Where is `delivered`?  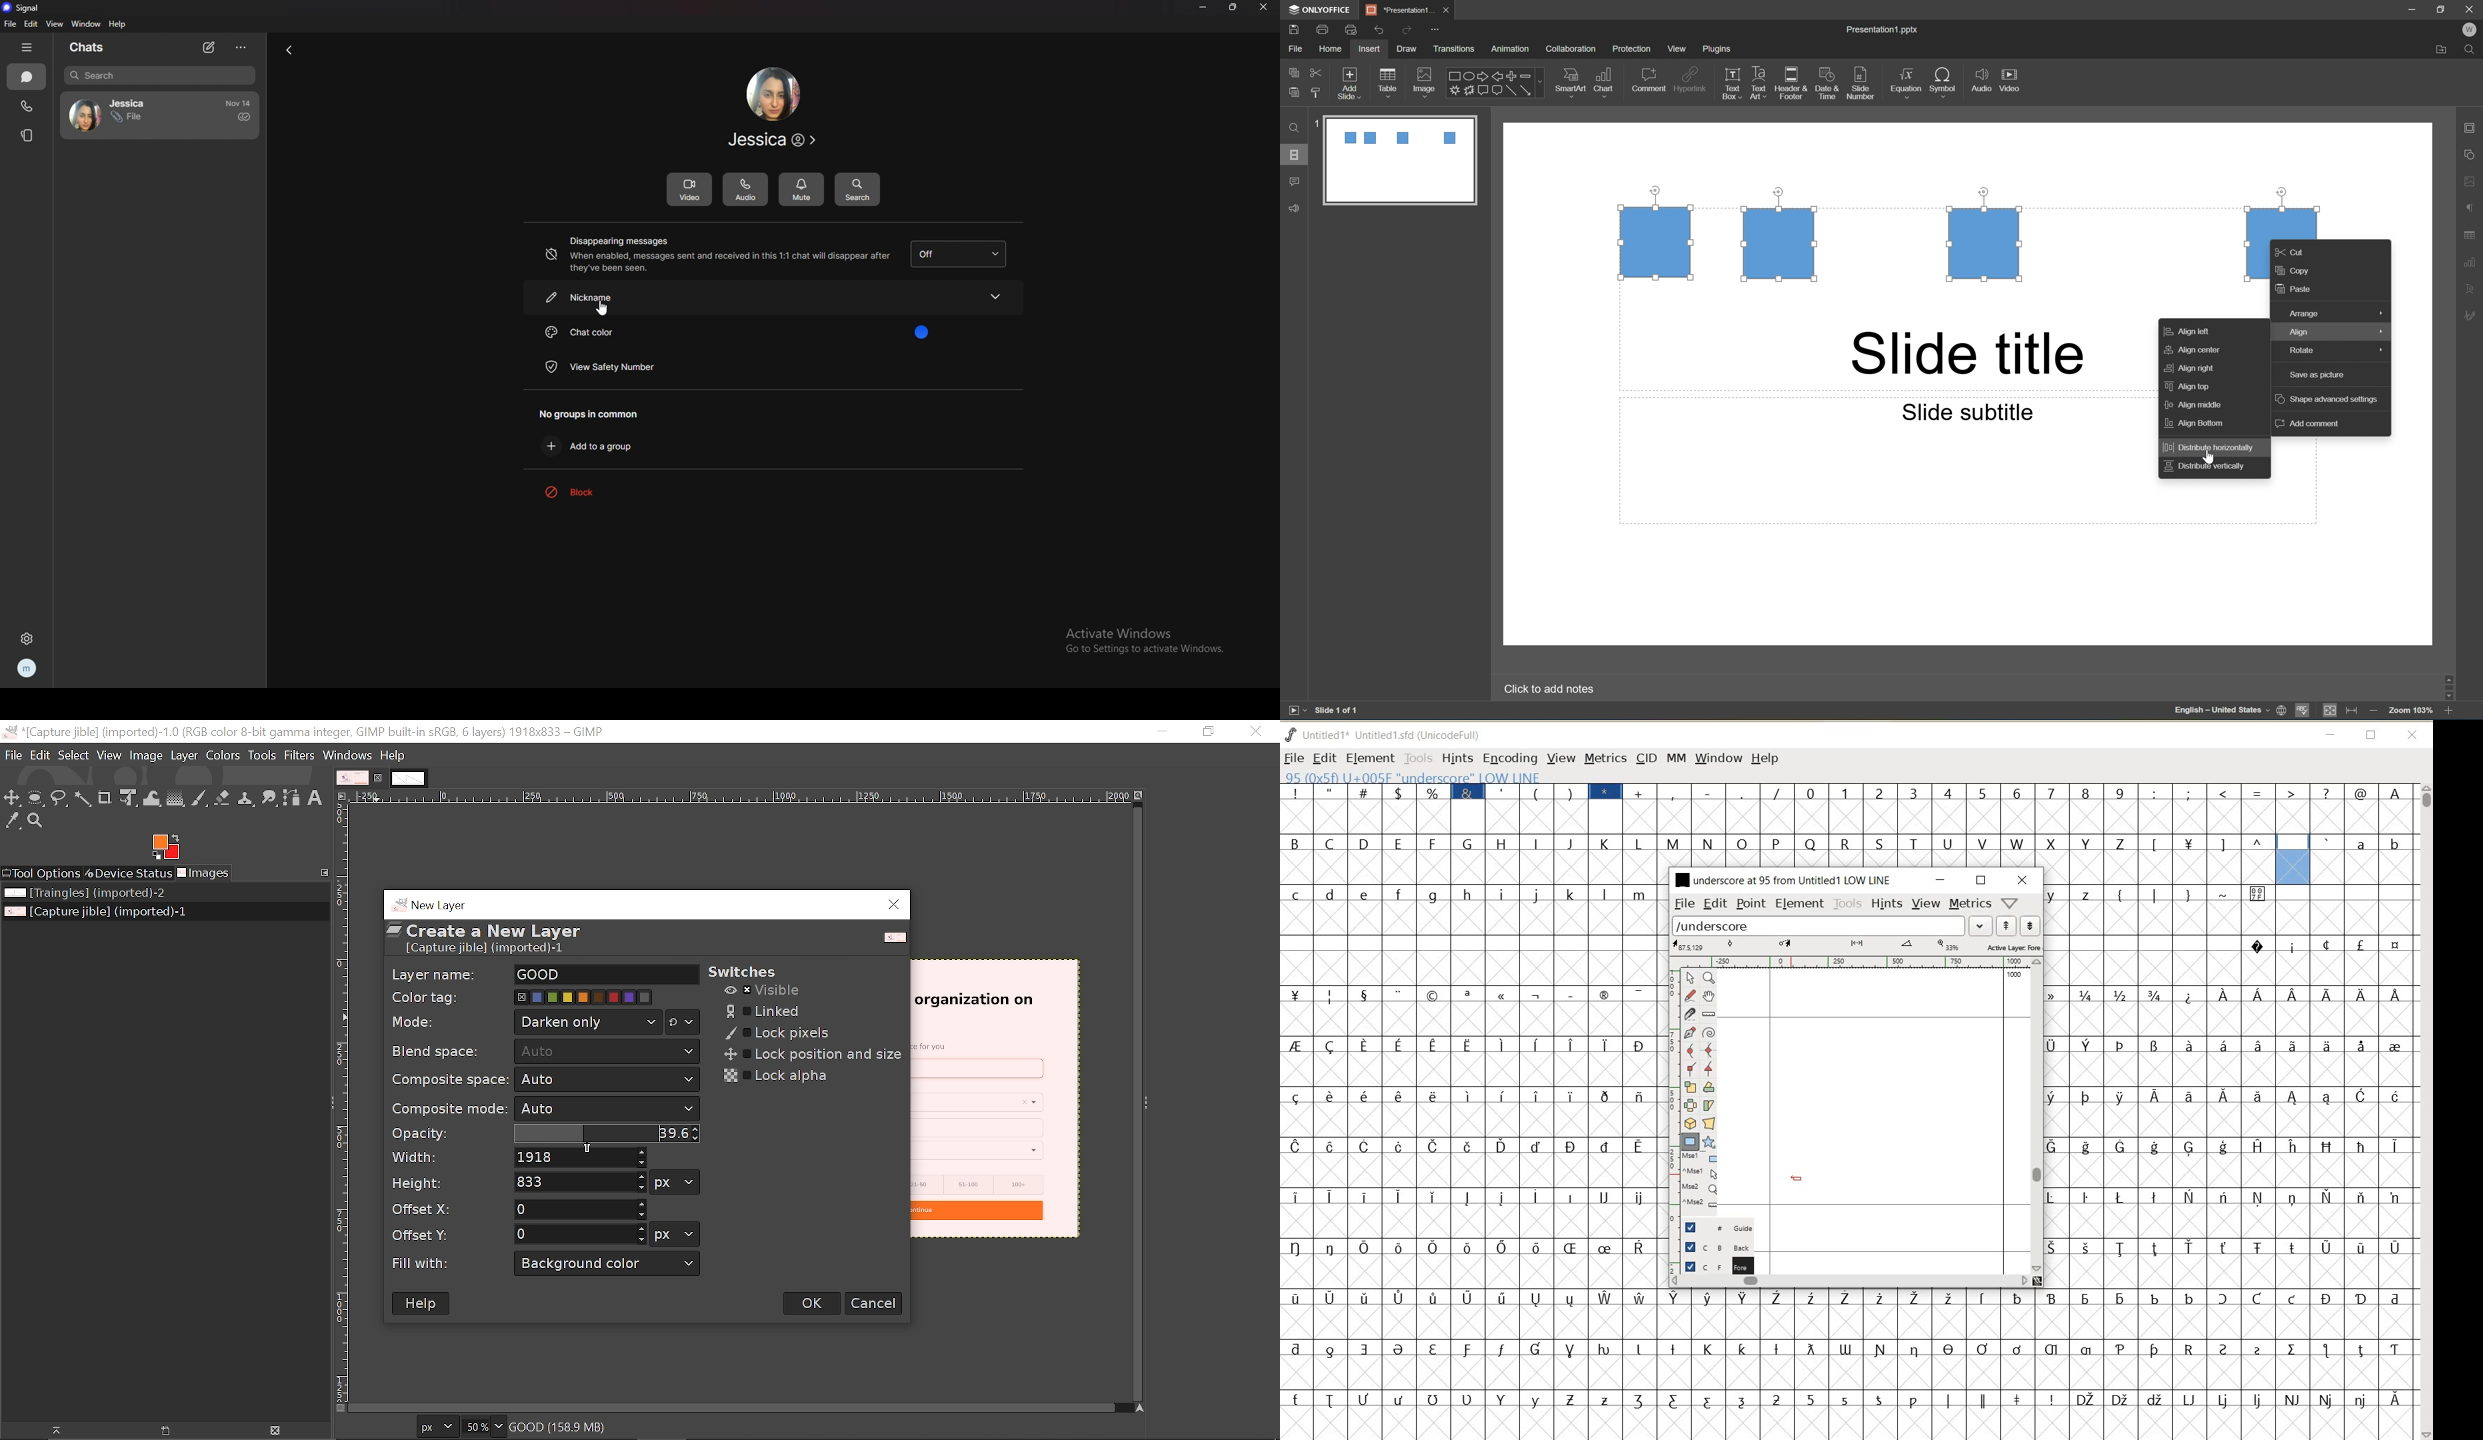
delivered is located at coordinates (244, 117).